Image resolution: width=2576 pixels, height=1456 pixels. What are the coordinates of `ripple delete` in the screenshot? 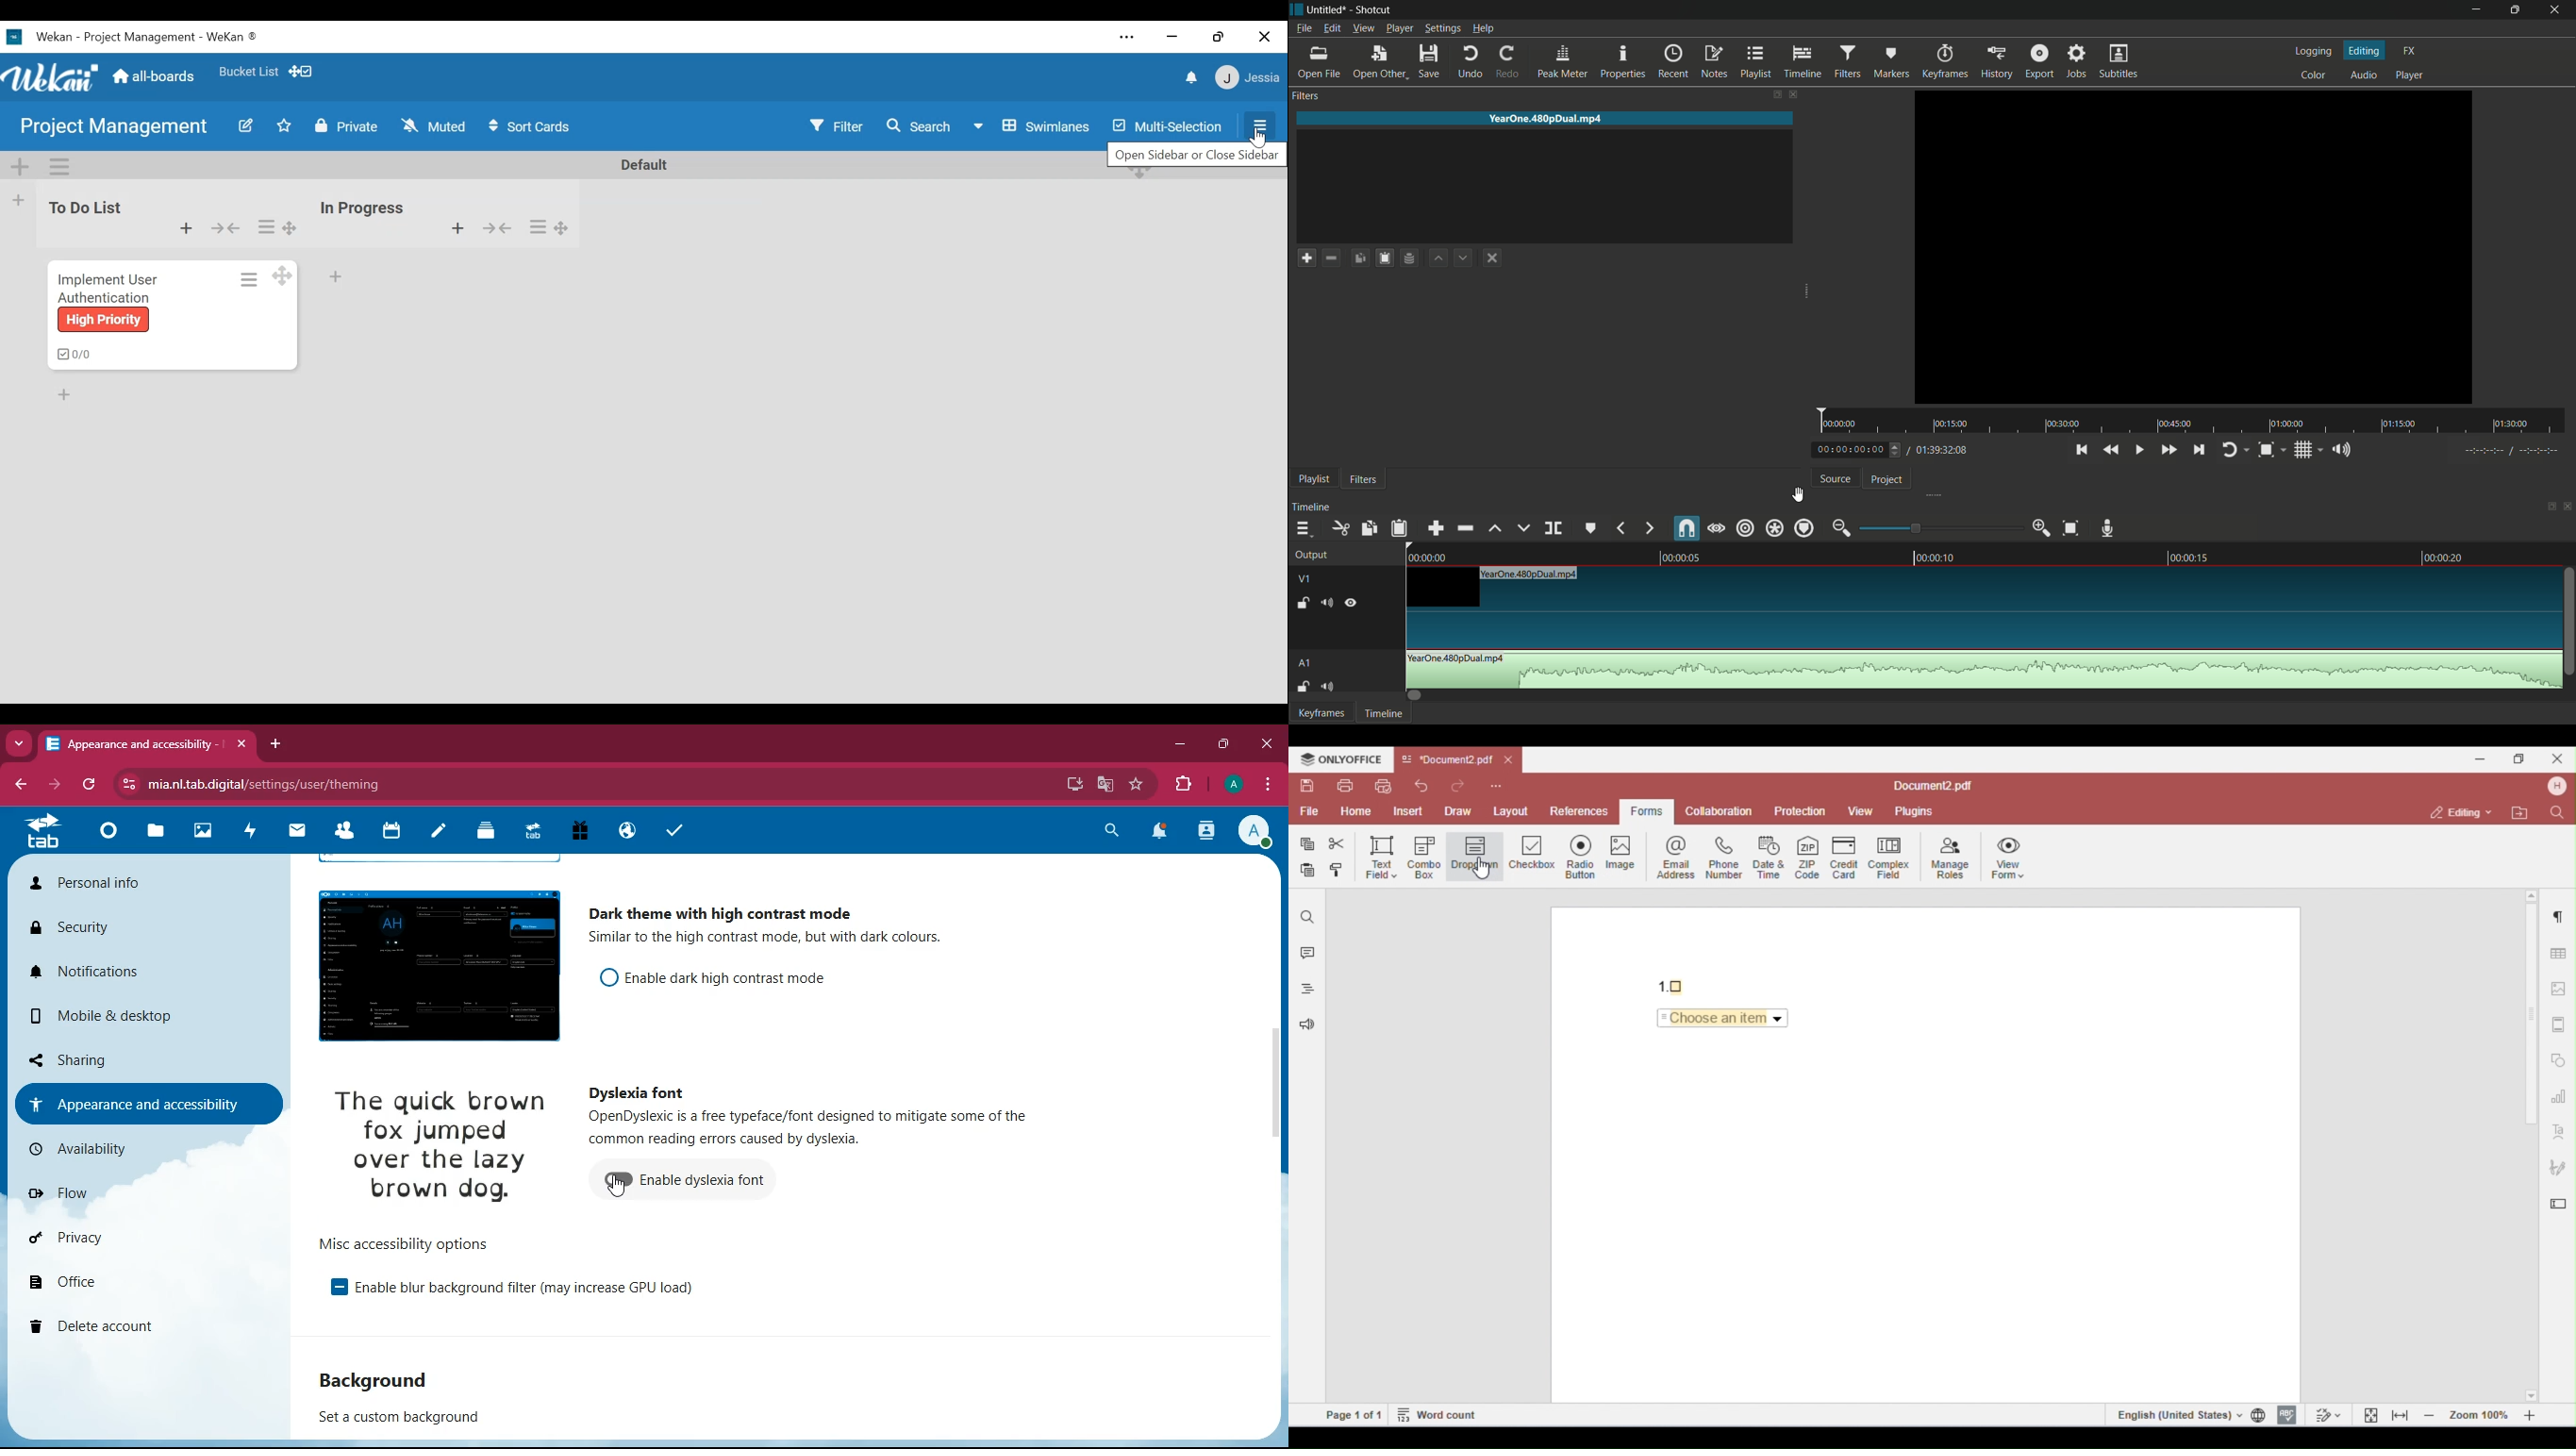 It's located at (1465, 529).